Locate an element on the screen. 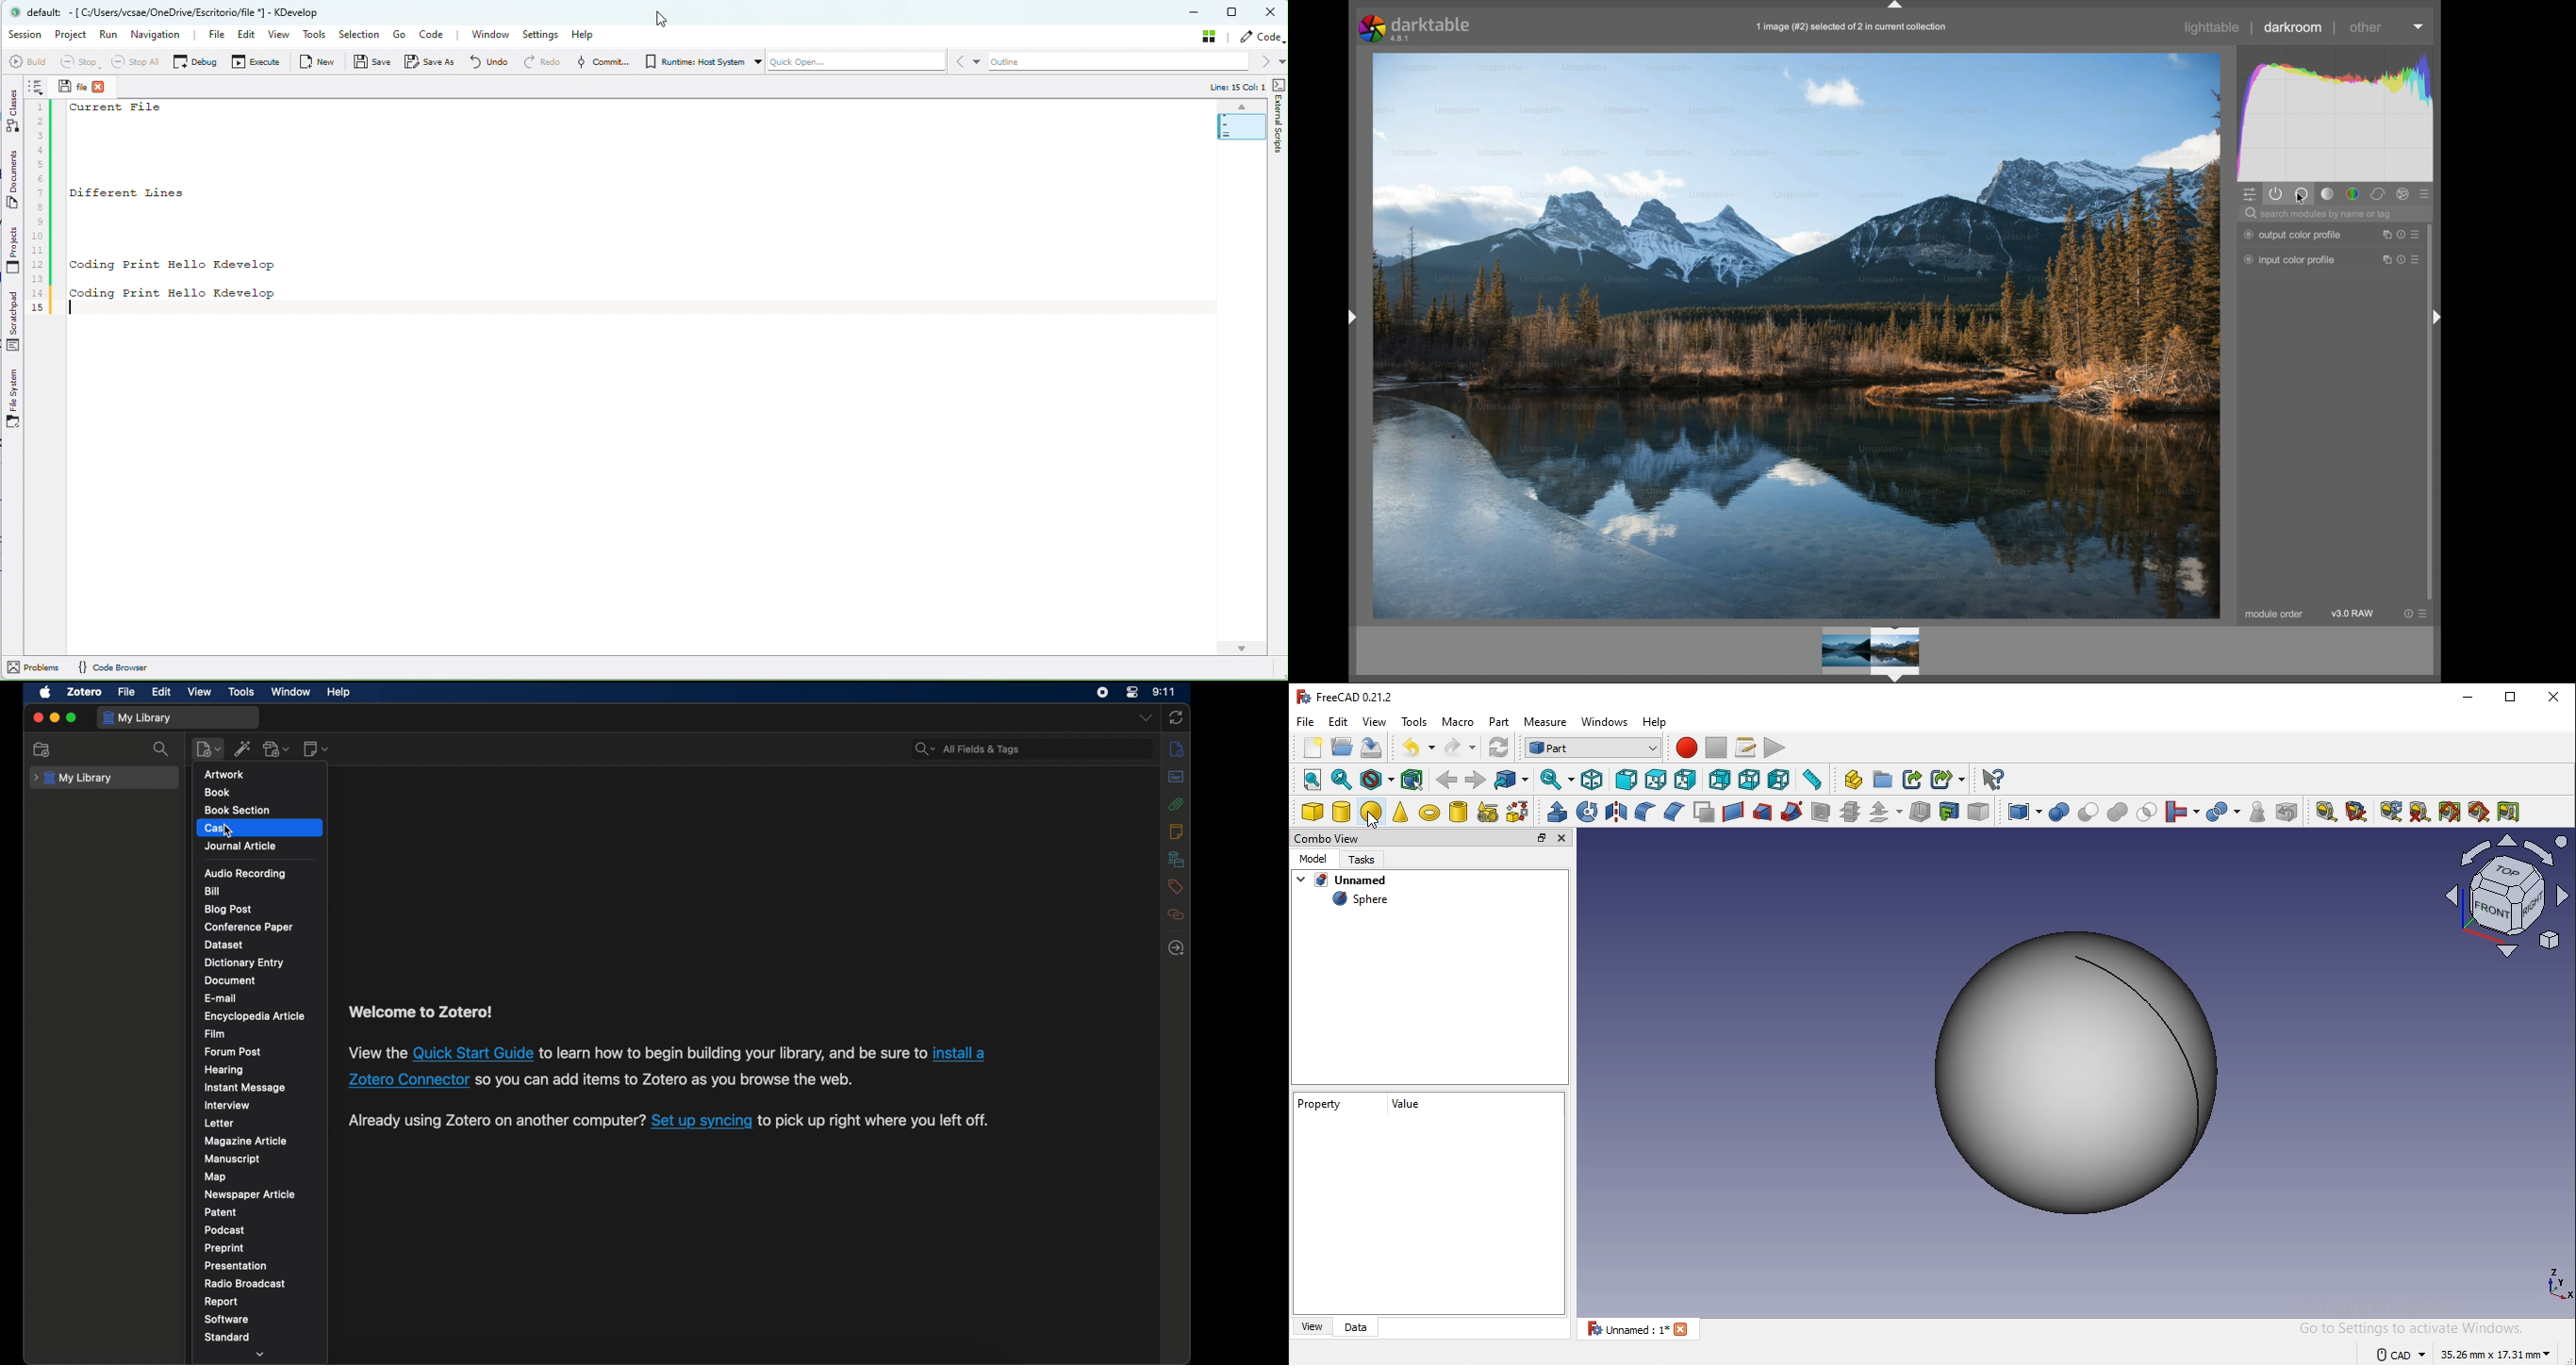 The width and height of the screenshot is (2576, 1372). what's this is located at coordinates (1992, 780).